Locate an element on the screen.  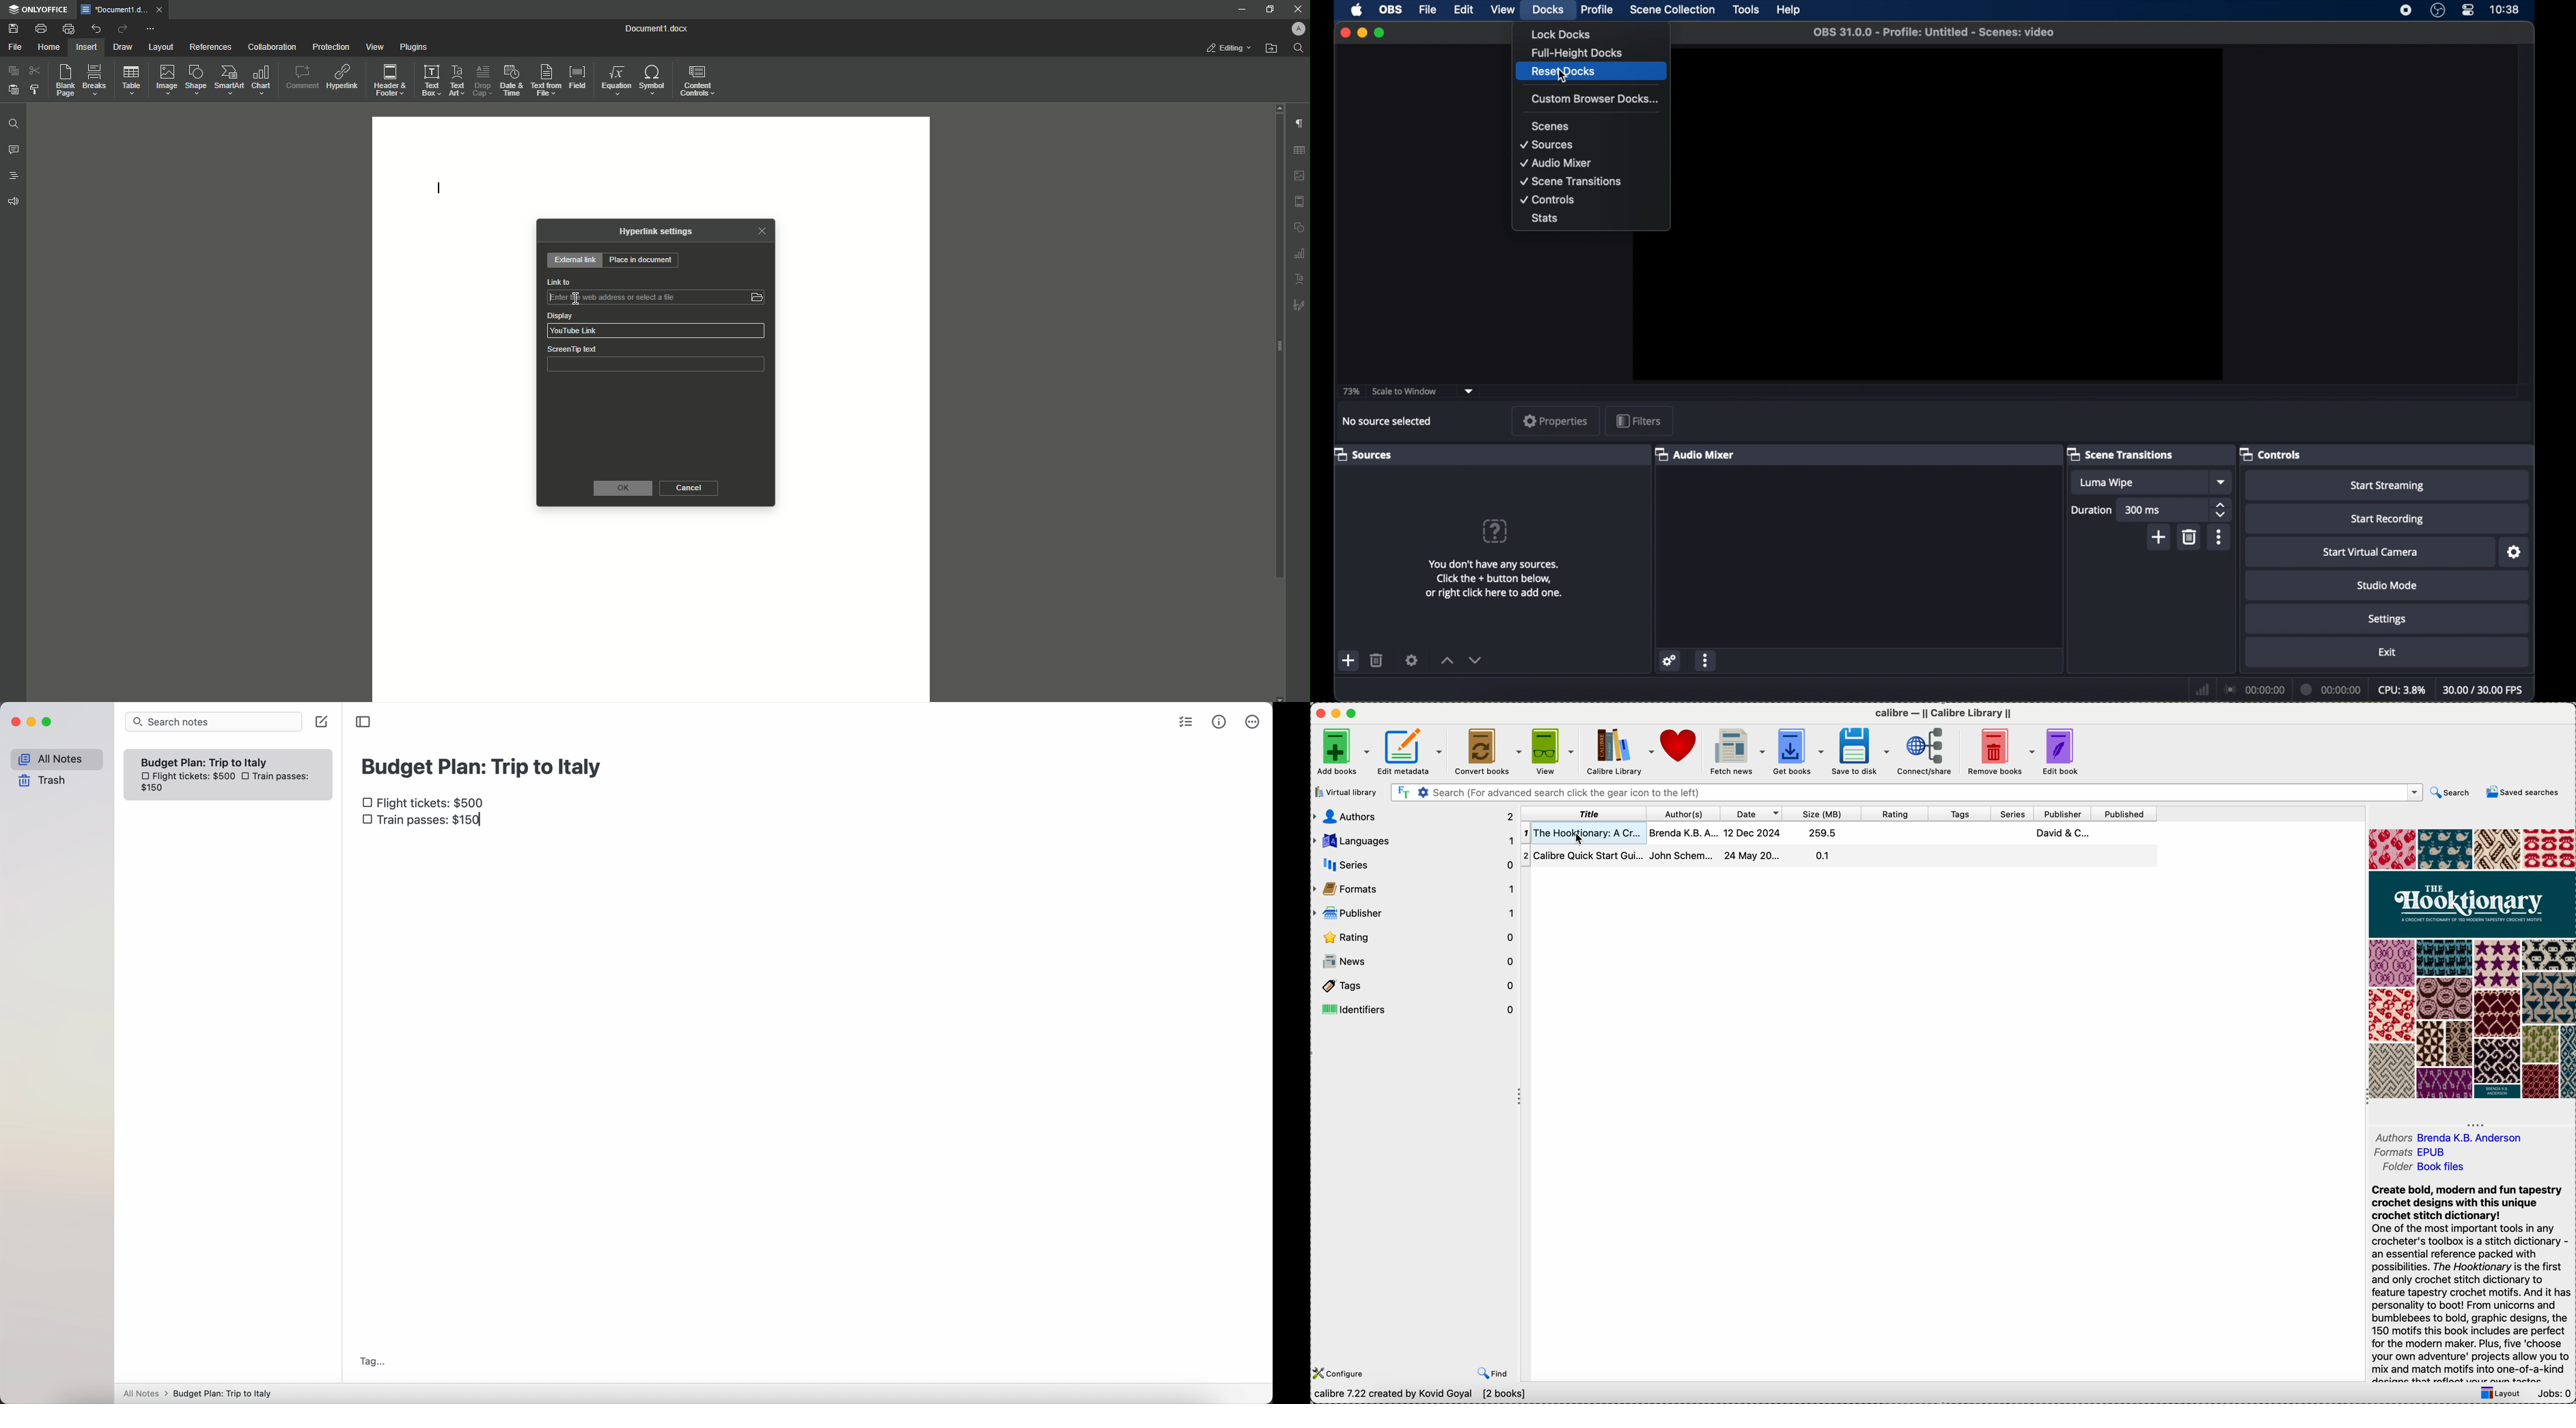
click on the hooktionary book is located at coordinates (1841, 833).